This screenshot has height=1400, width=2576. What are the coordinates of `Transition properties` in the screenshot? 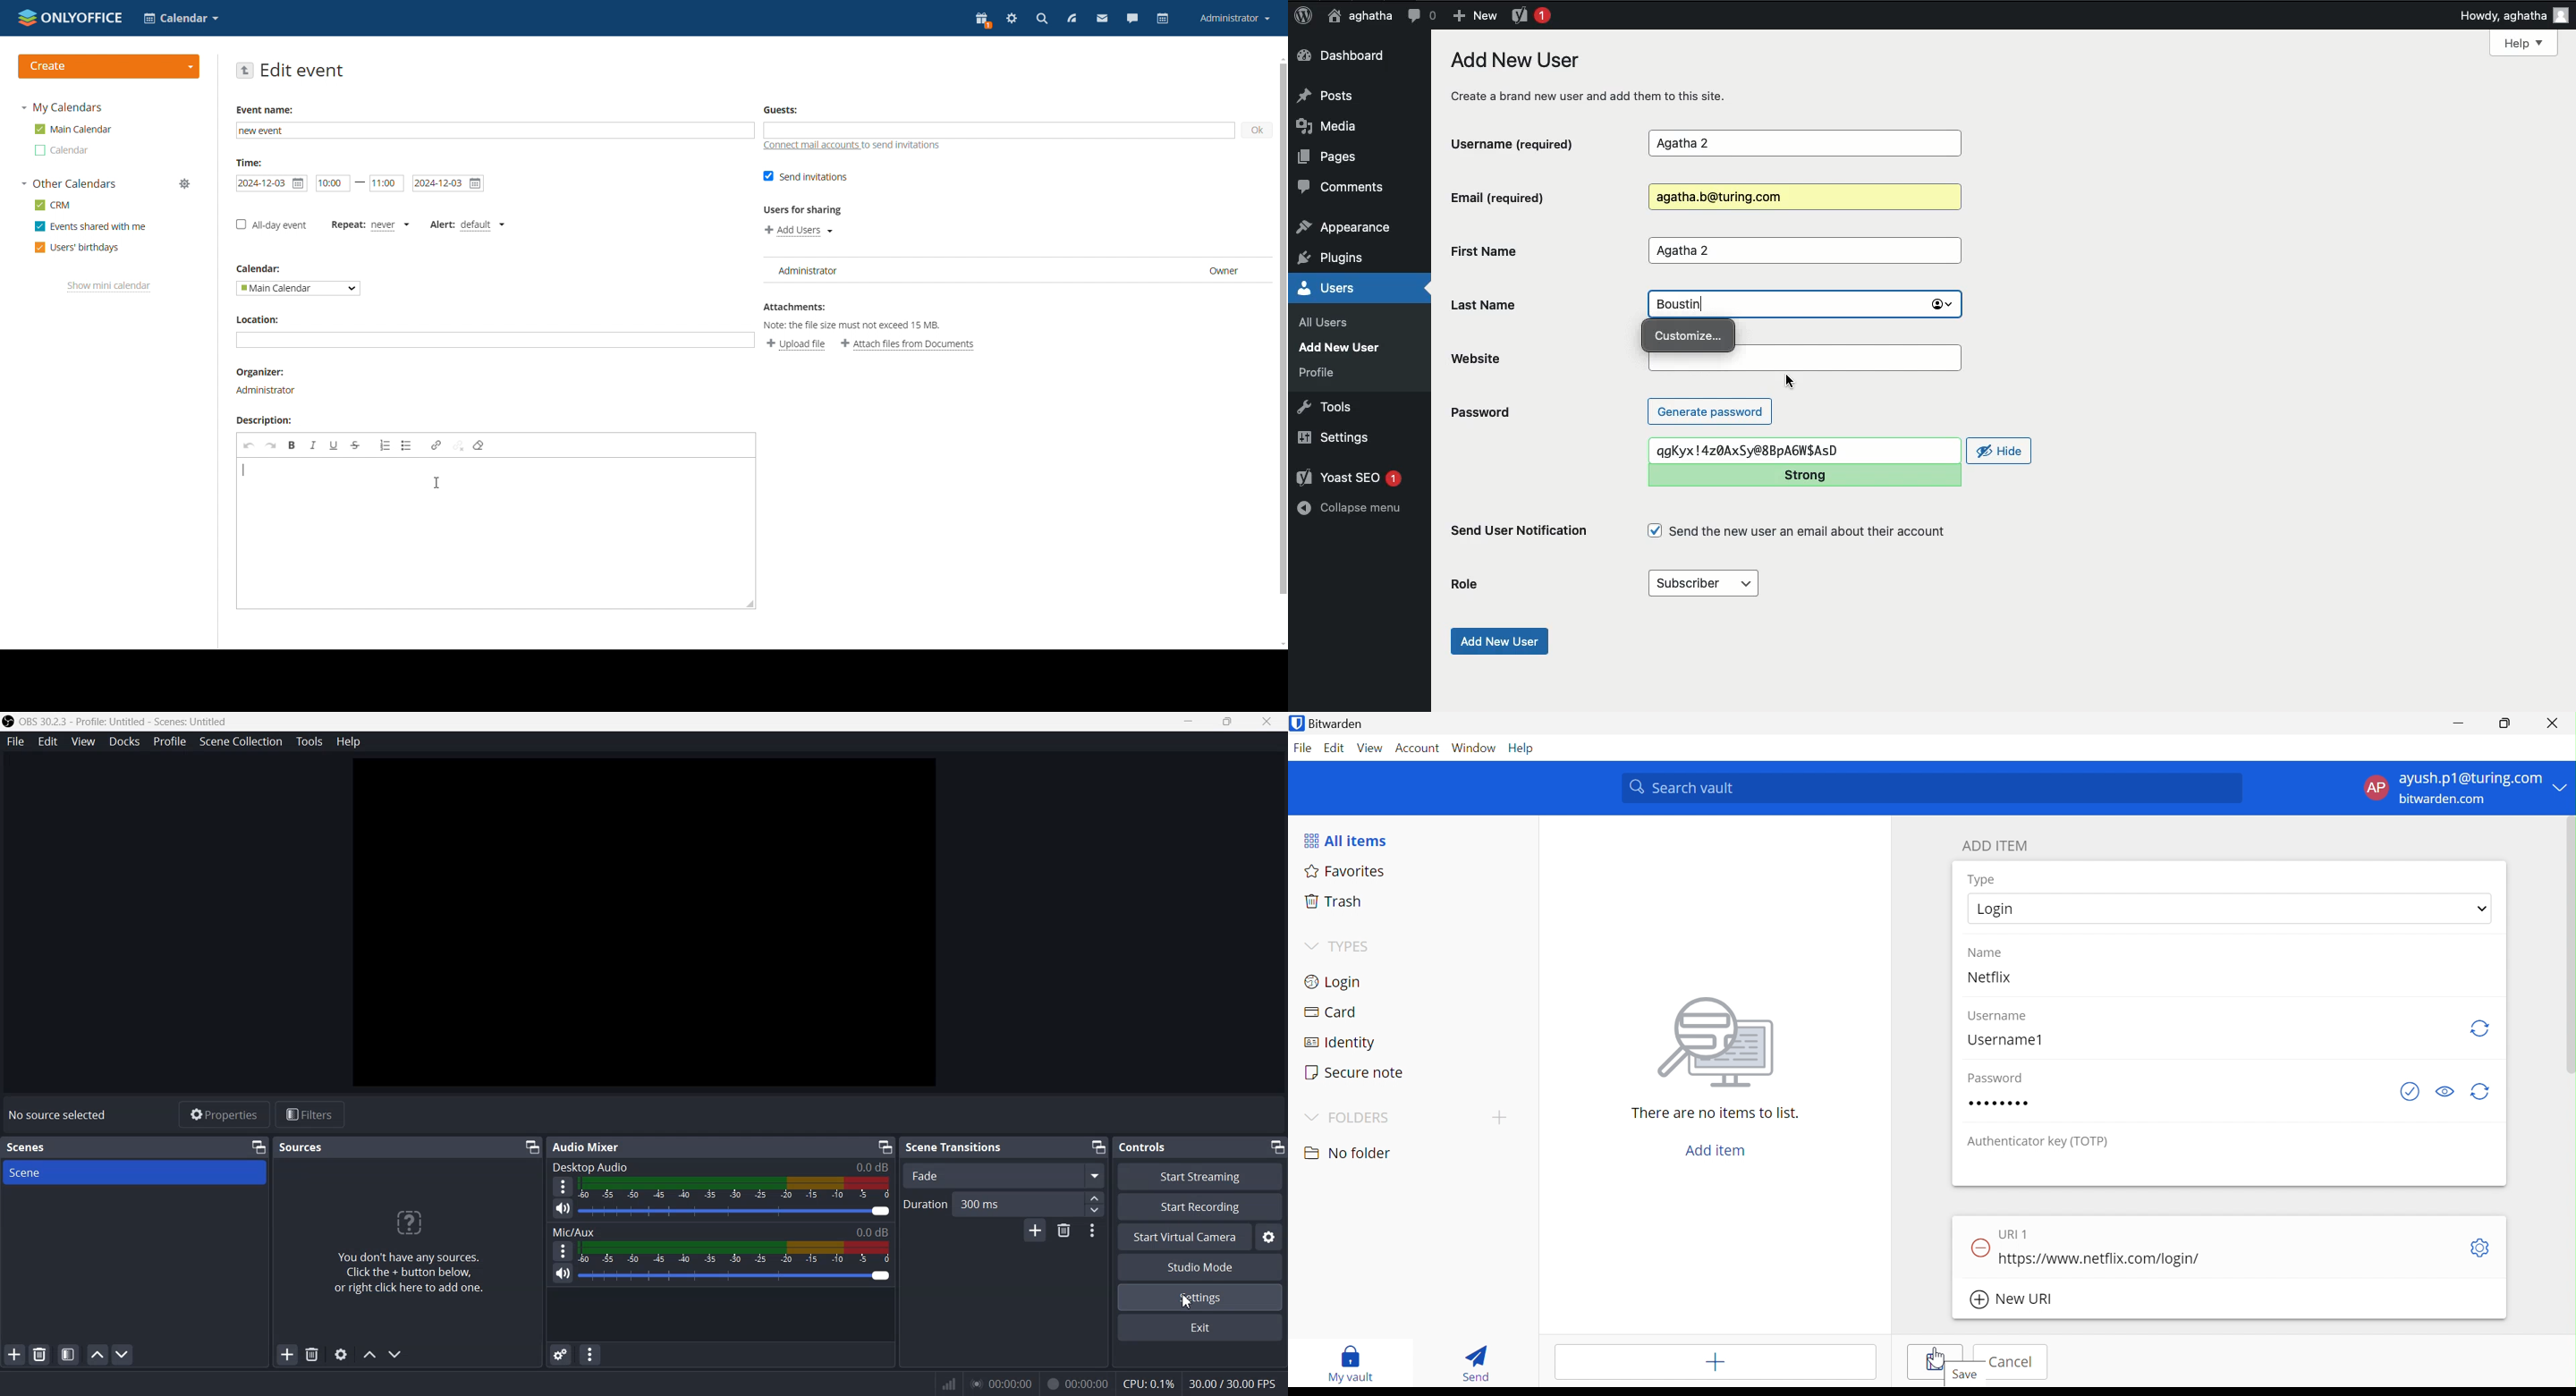 It's located at (1093, 1231).